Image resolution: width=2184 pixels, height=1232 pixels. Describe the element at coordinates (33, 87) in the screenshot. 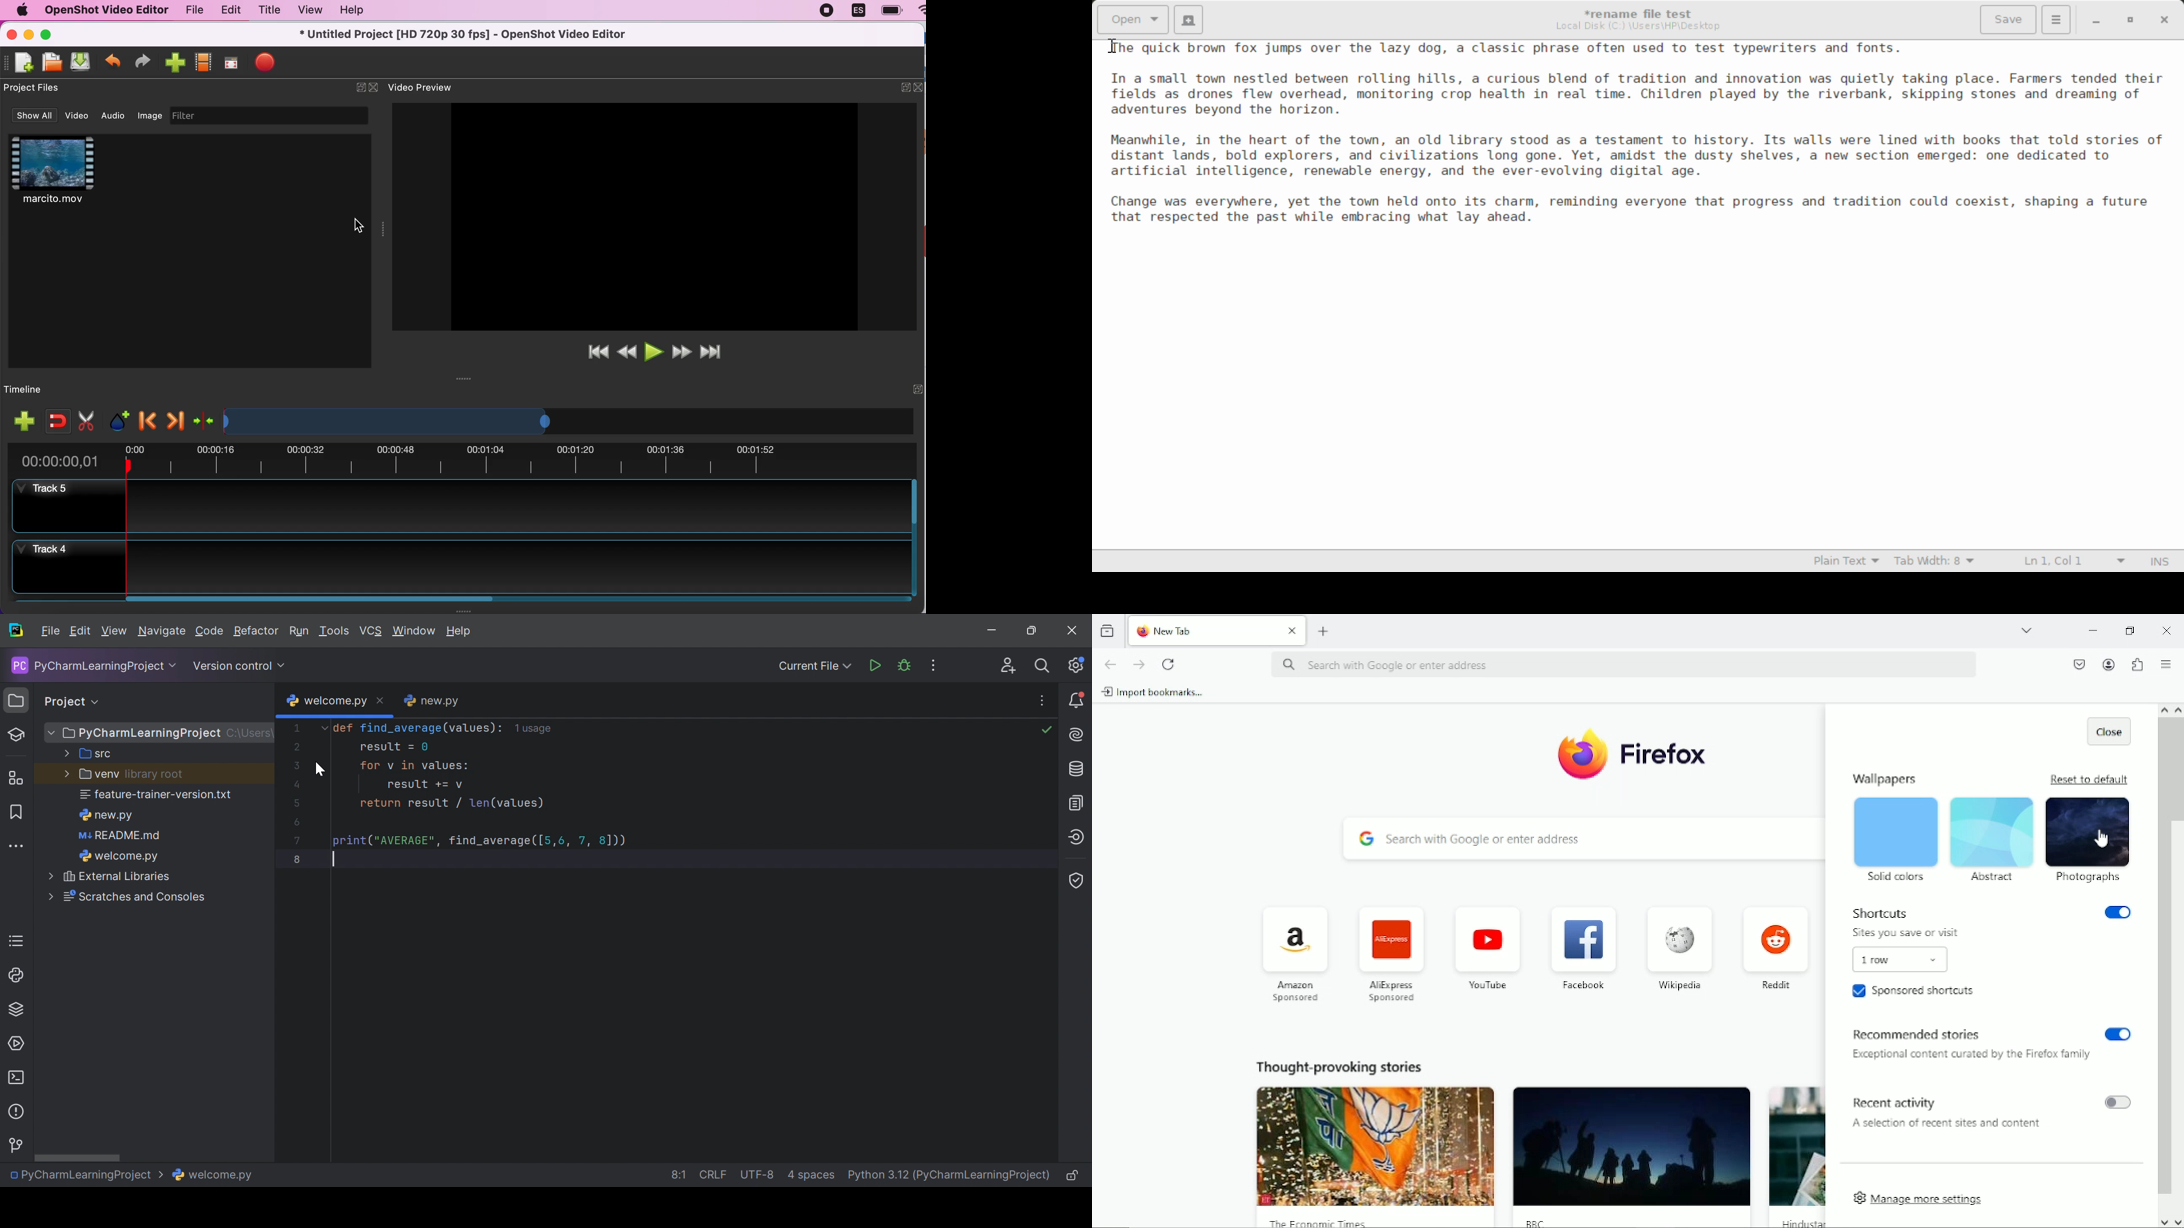

I see `project files` at that location.